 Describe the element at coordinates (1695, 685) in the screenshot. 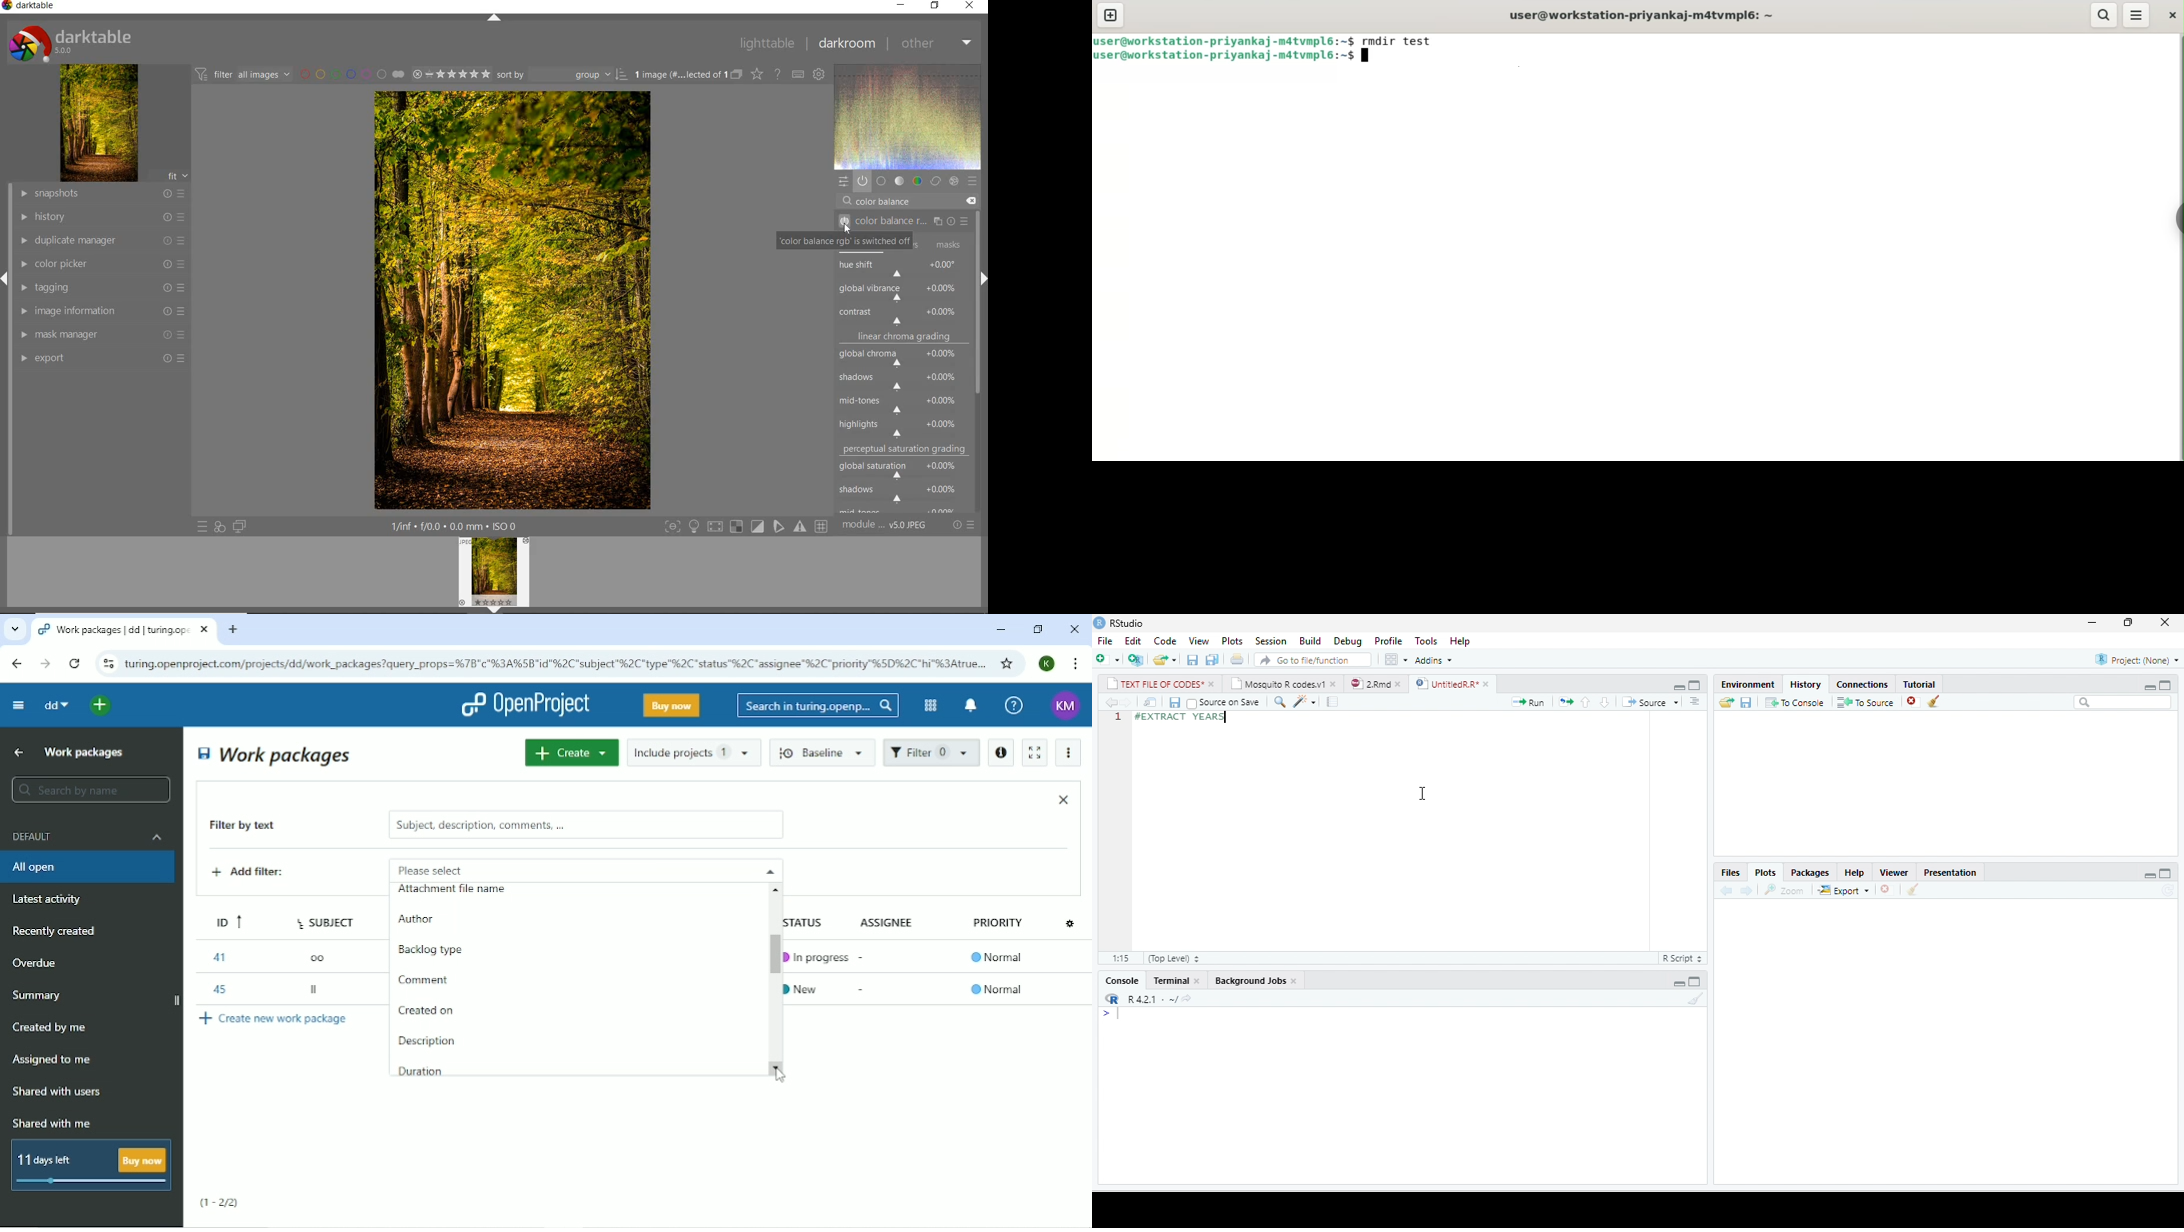

I see `maximize` at that location.